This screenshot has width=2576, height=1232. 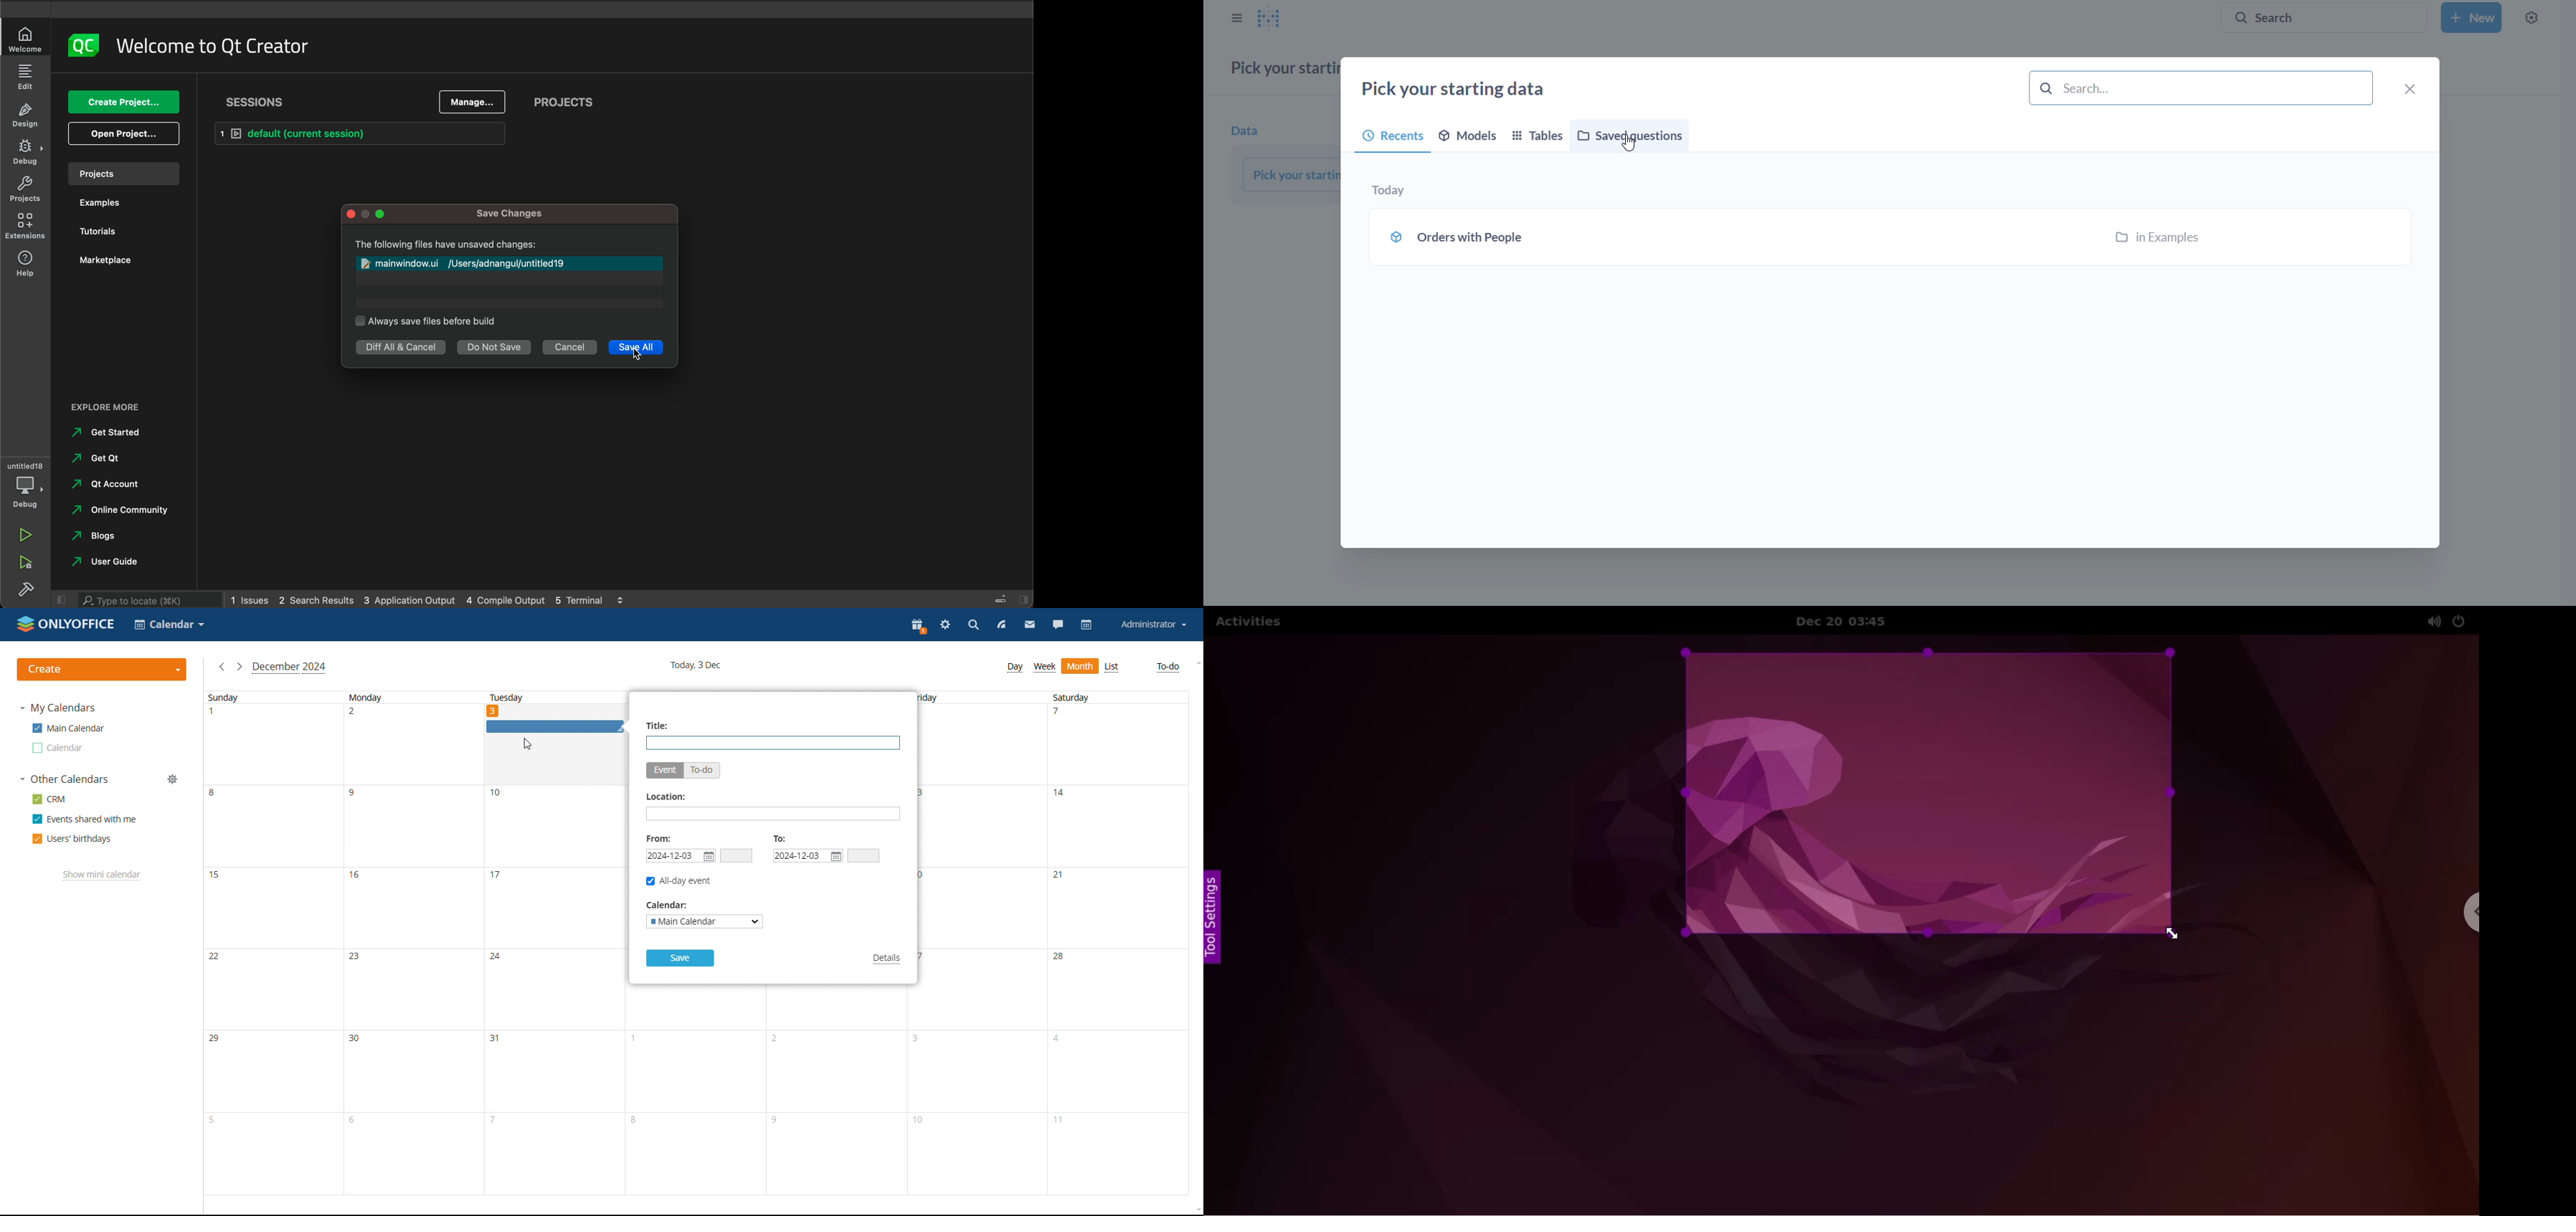 I want to click on manage, so click(x=463, y=99).